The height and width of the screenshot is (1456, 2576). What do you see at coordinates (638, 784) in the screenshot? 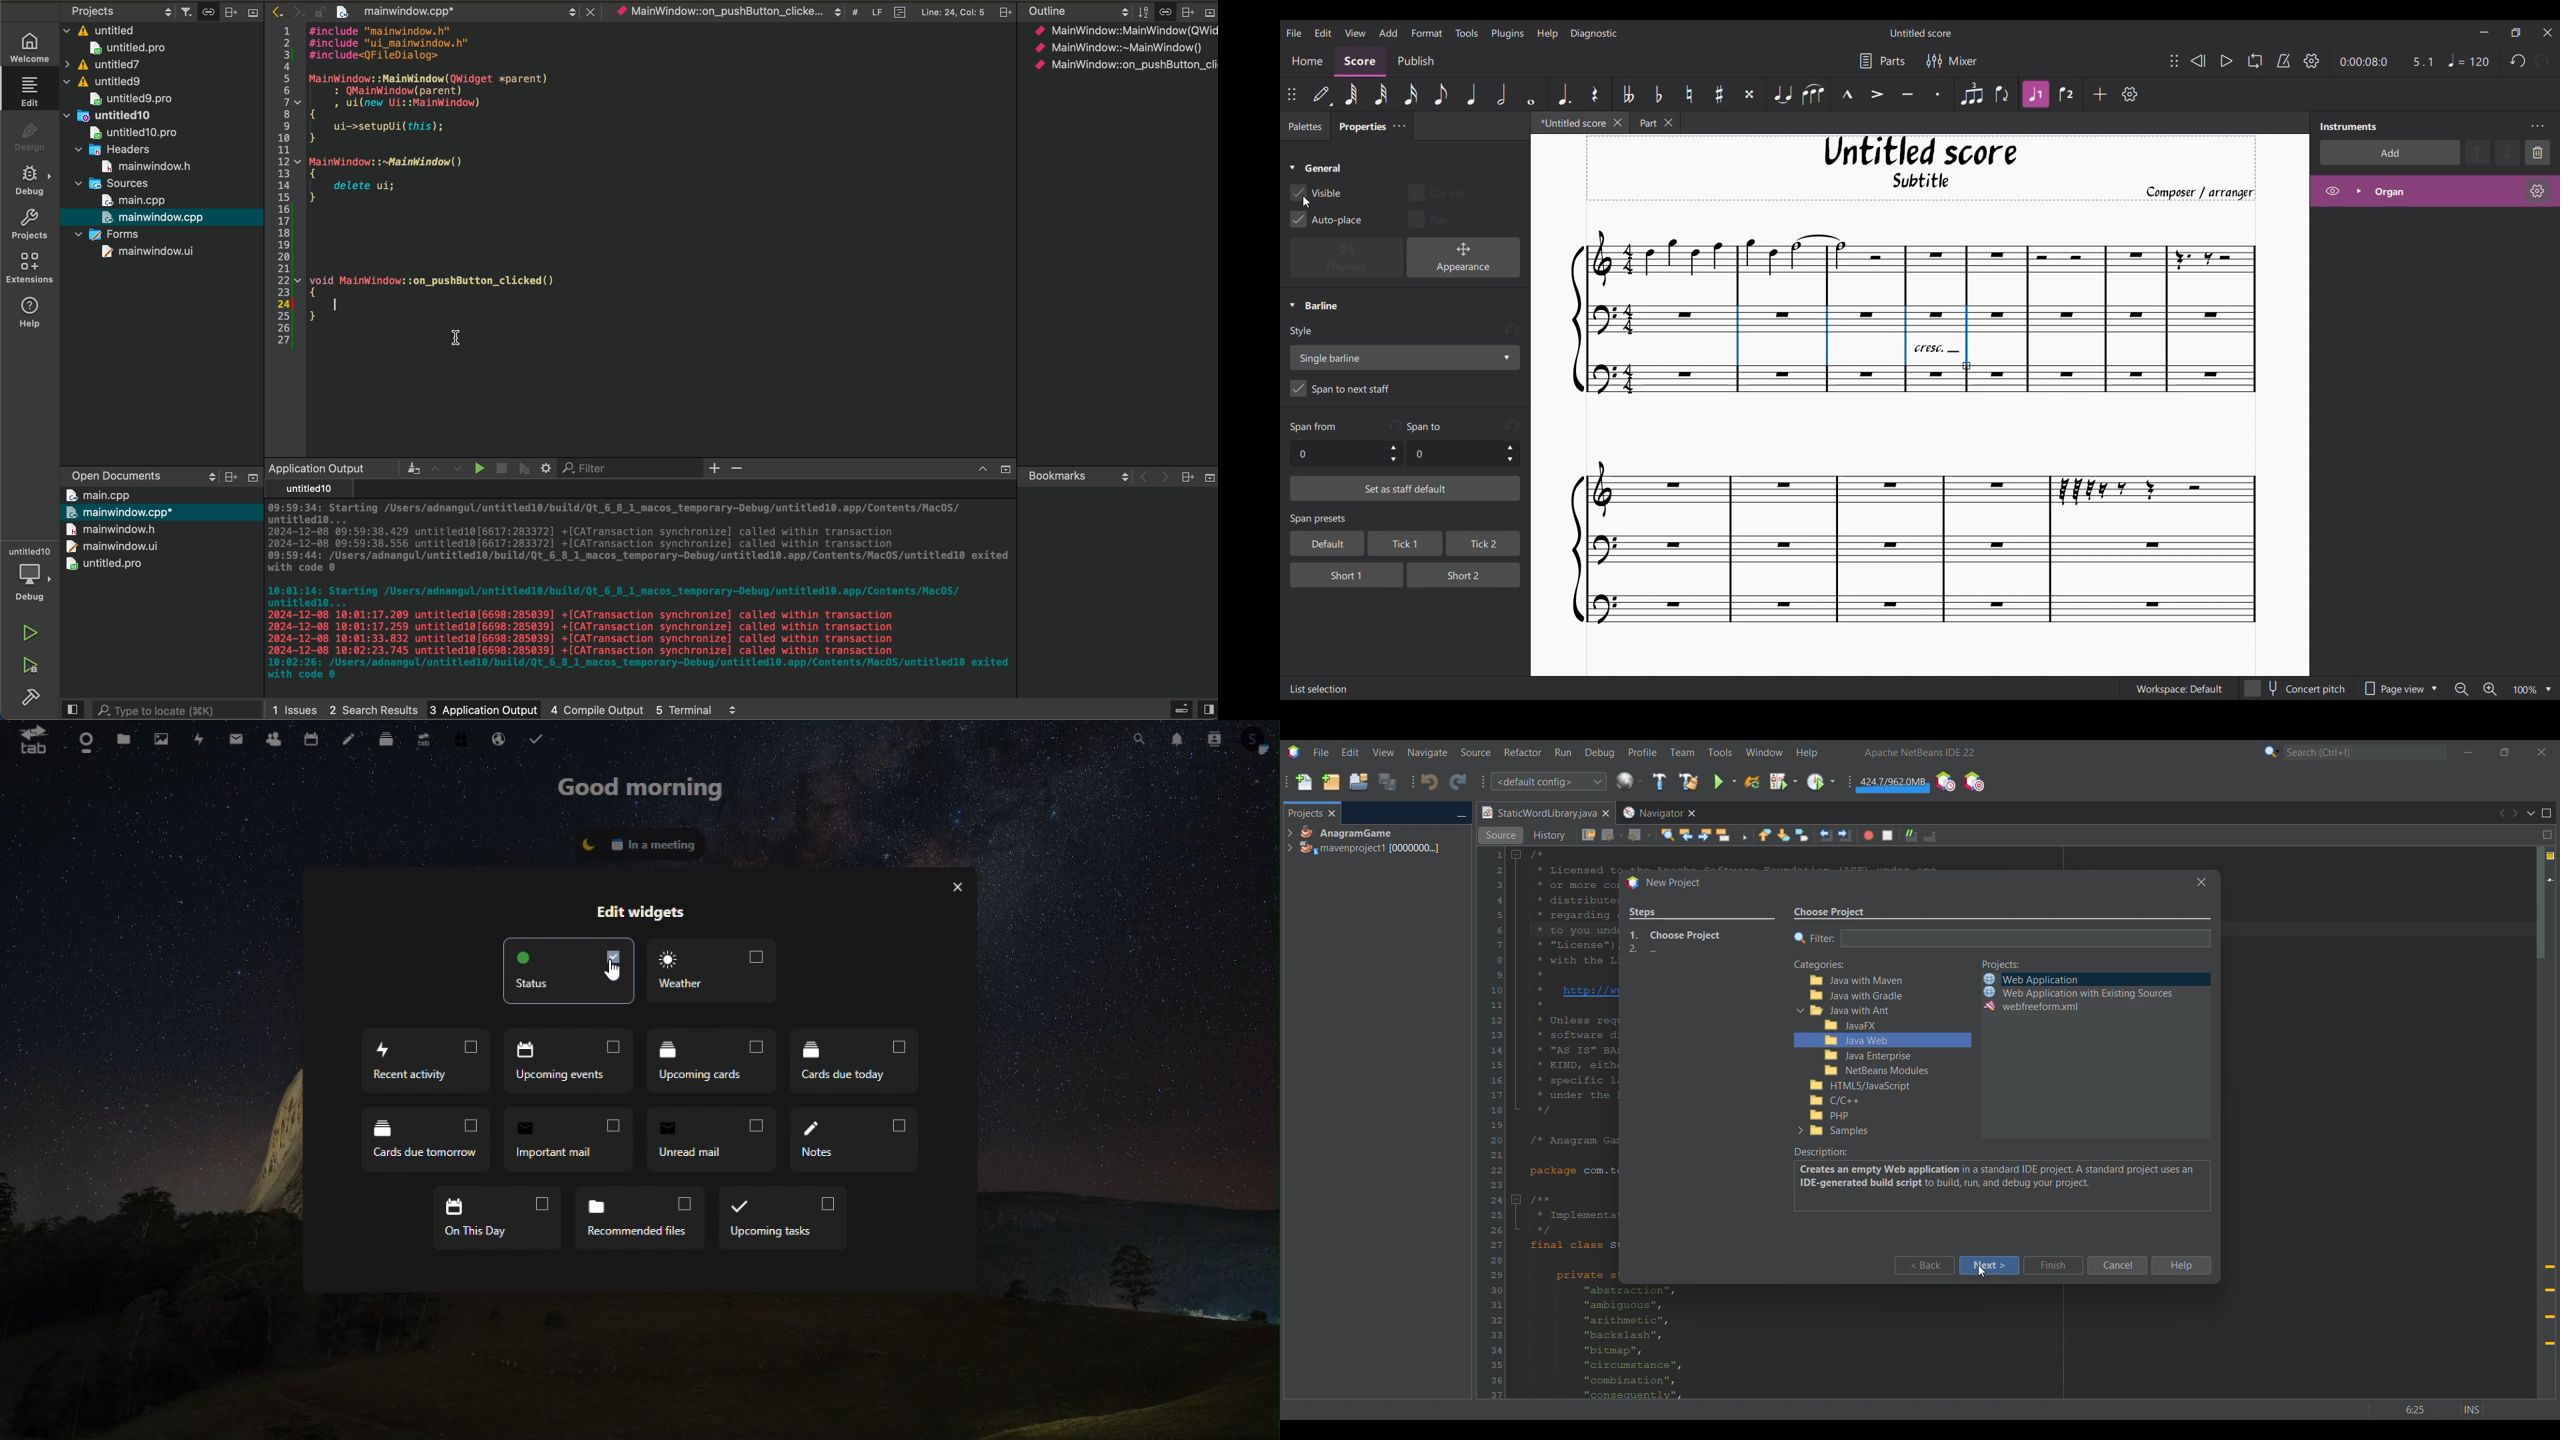
I see `good morning` at bounding box center [638, 784].